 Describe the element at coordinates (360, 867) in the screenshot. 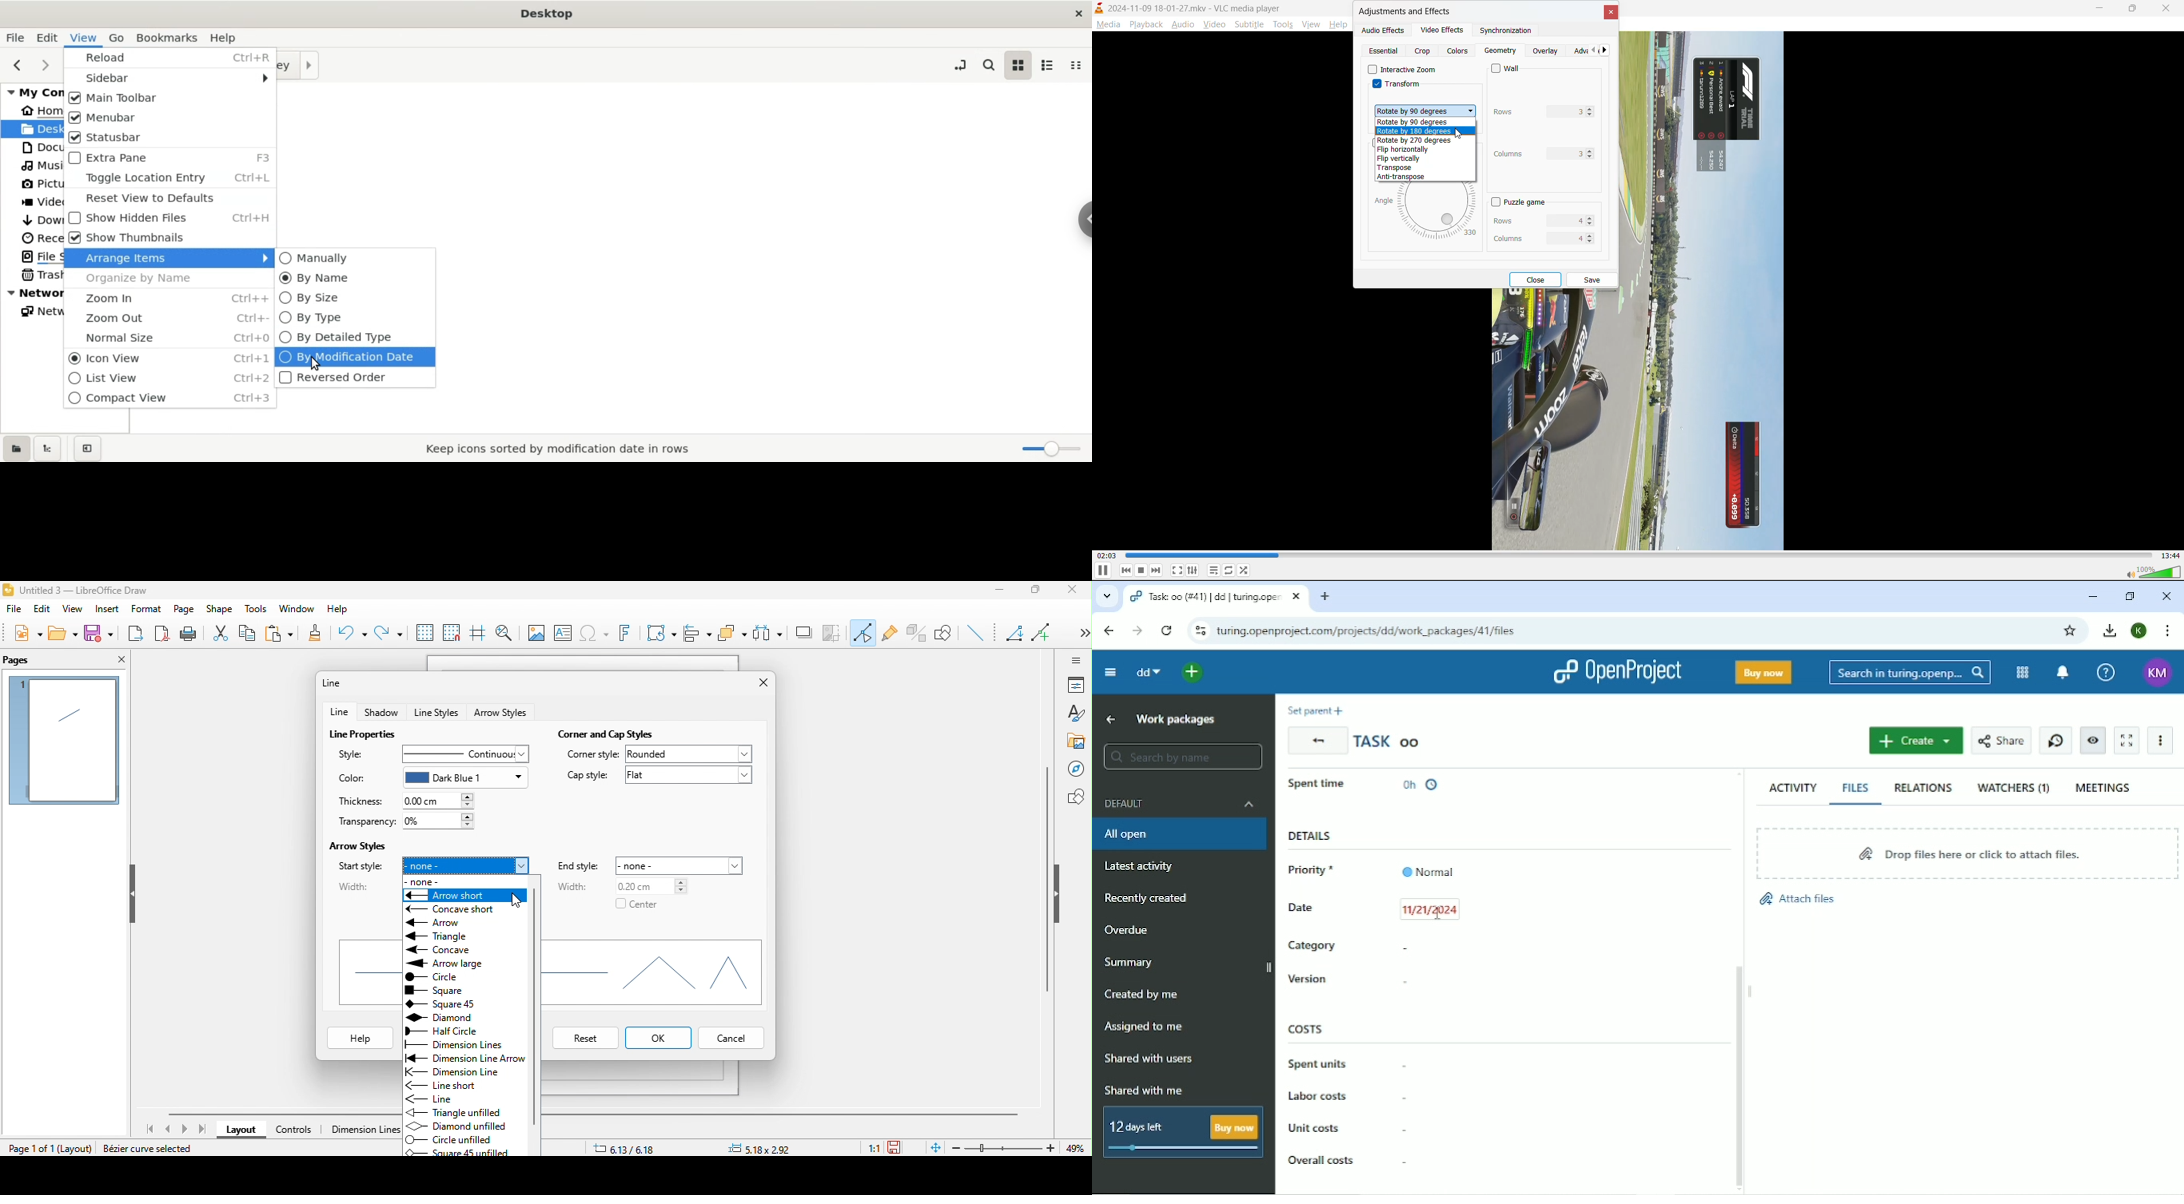

I see `start style` at that location.